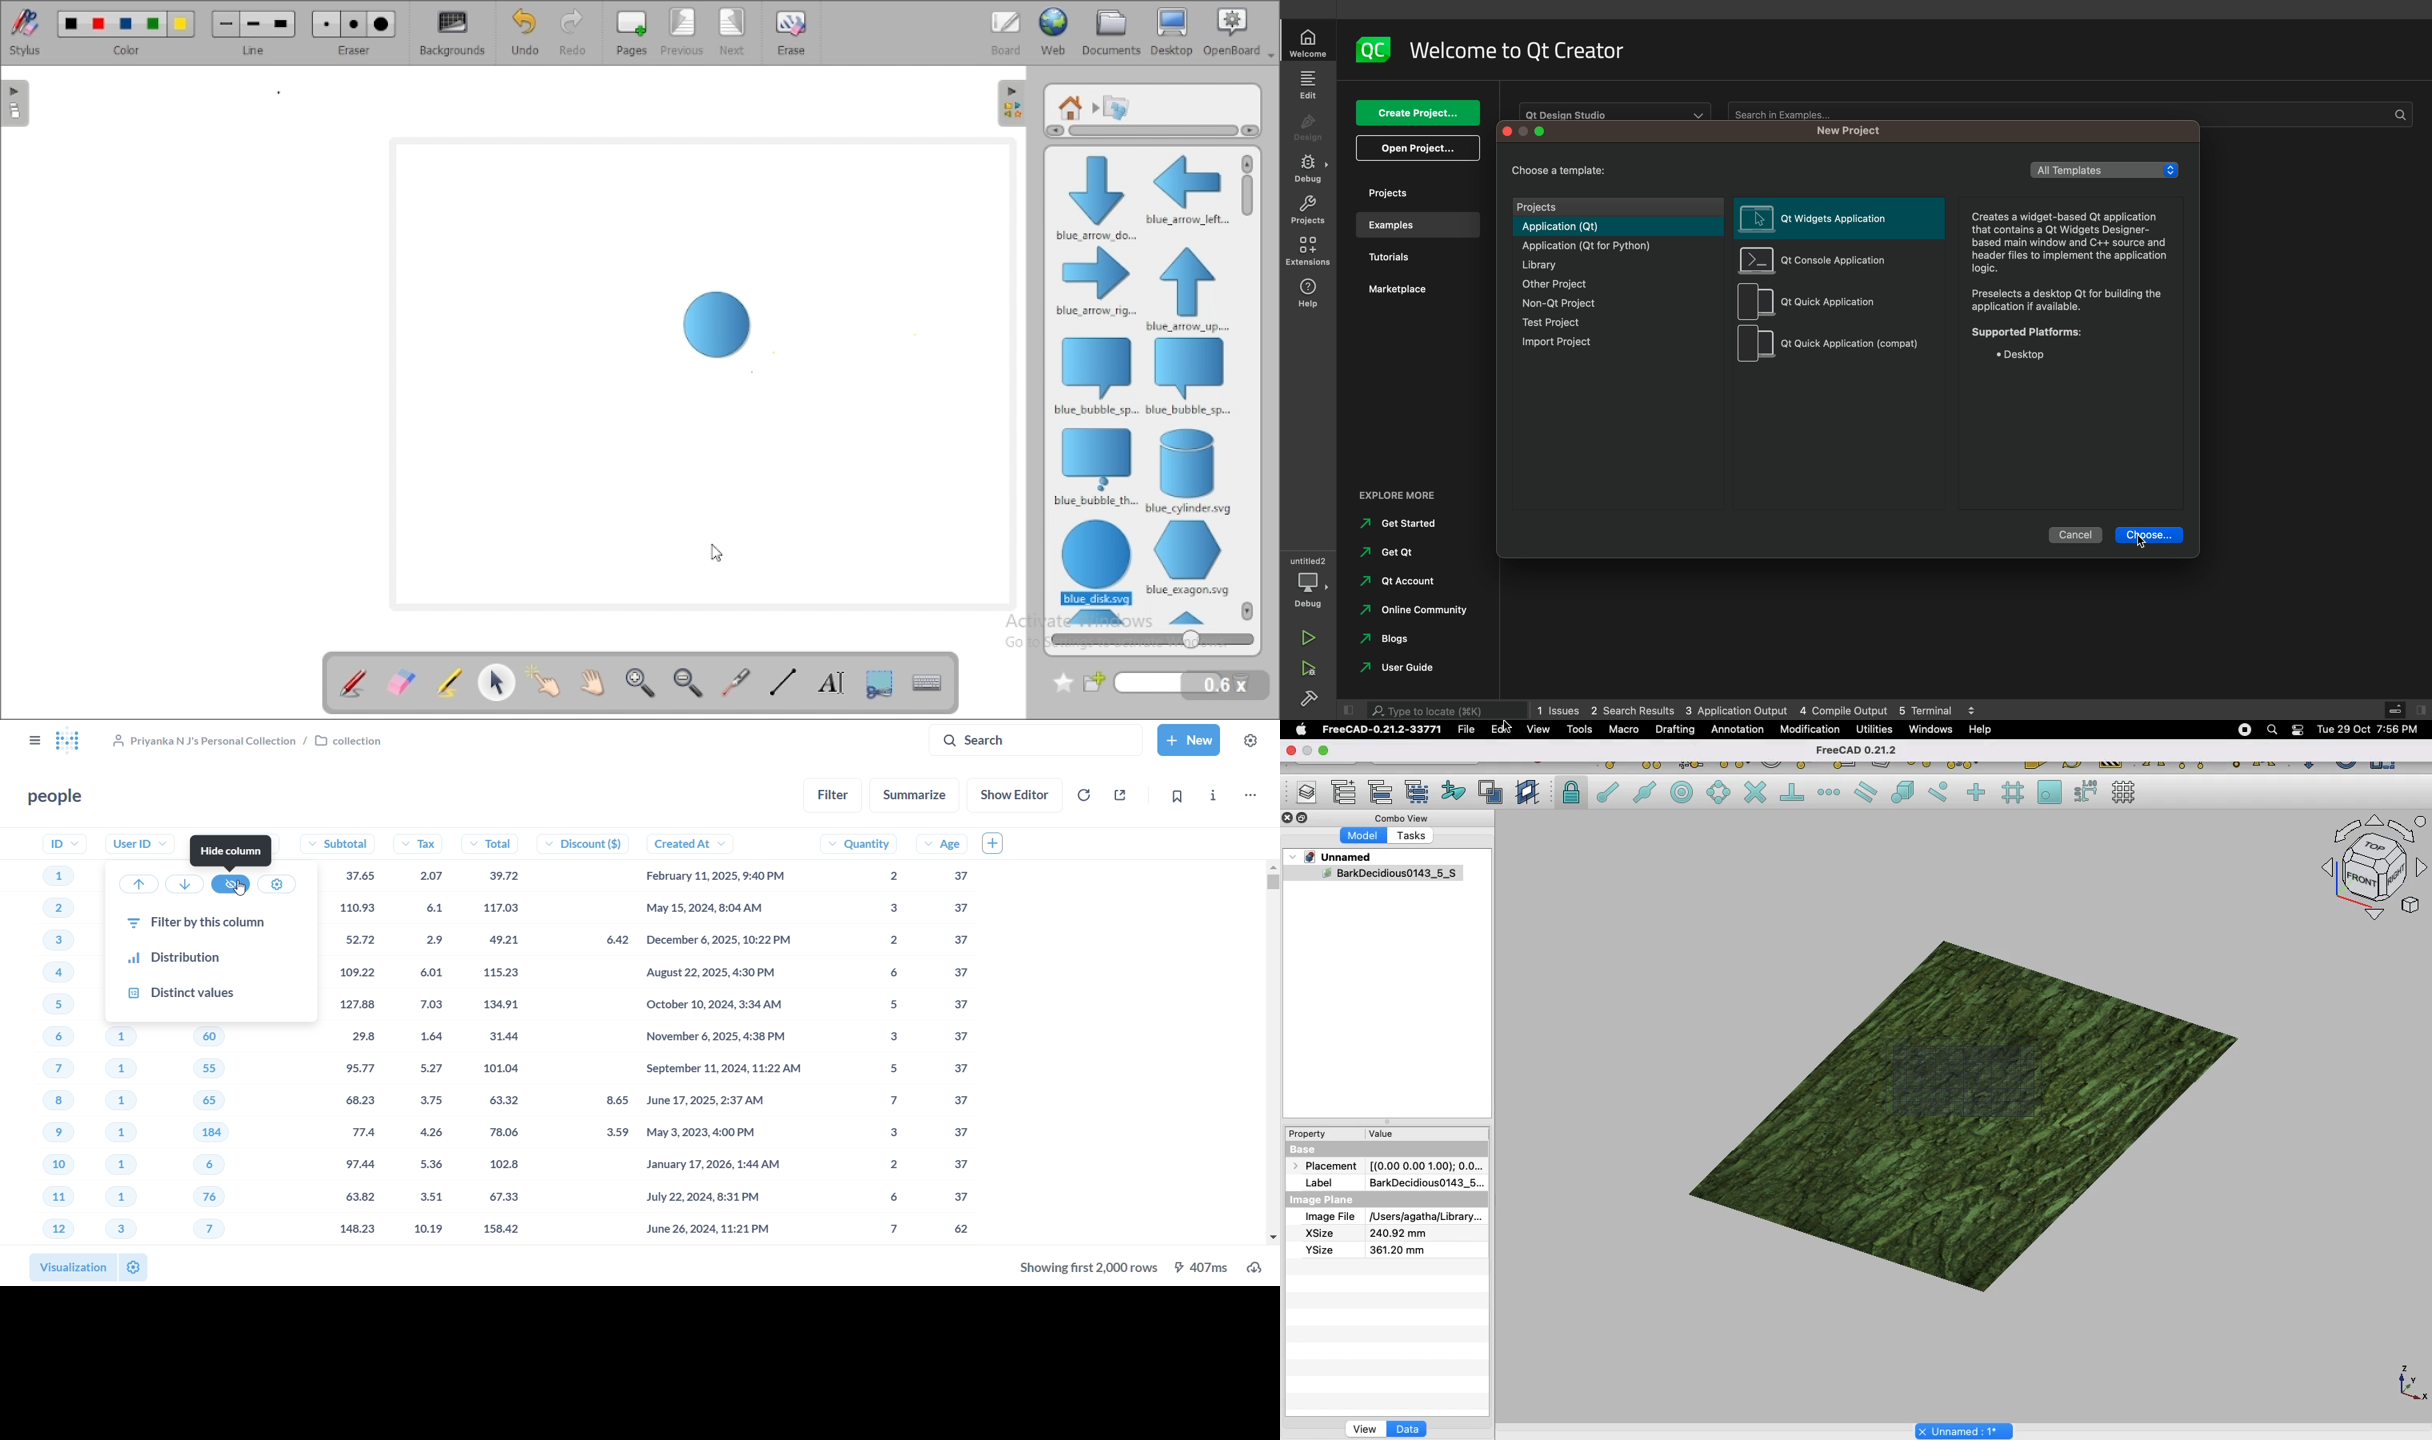  What do you see at coordinates (1738, 729) in the screenshot?
I see `Annotation` at bounding box center [1738, 729].